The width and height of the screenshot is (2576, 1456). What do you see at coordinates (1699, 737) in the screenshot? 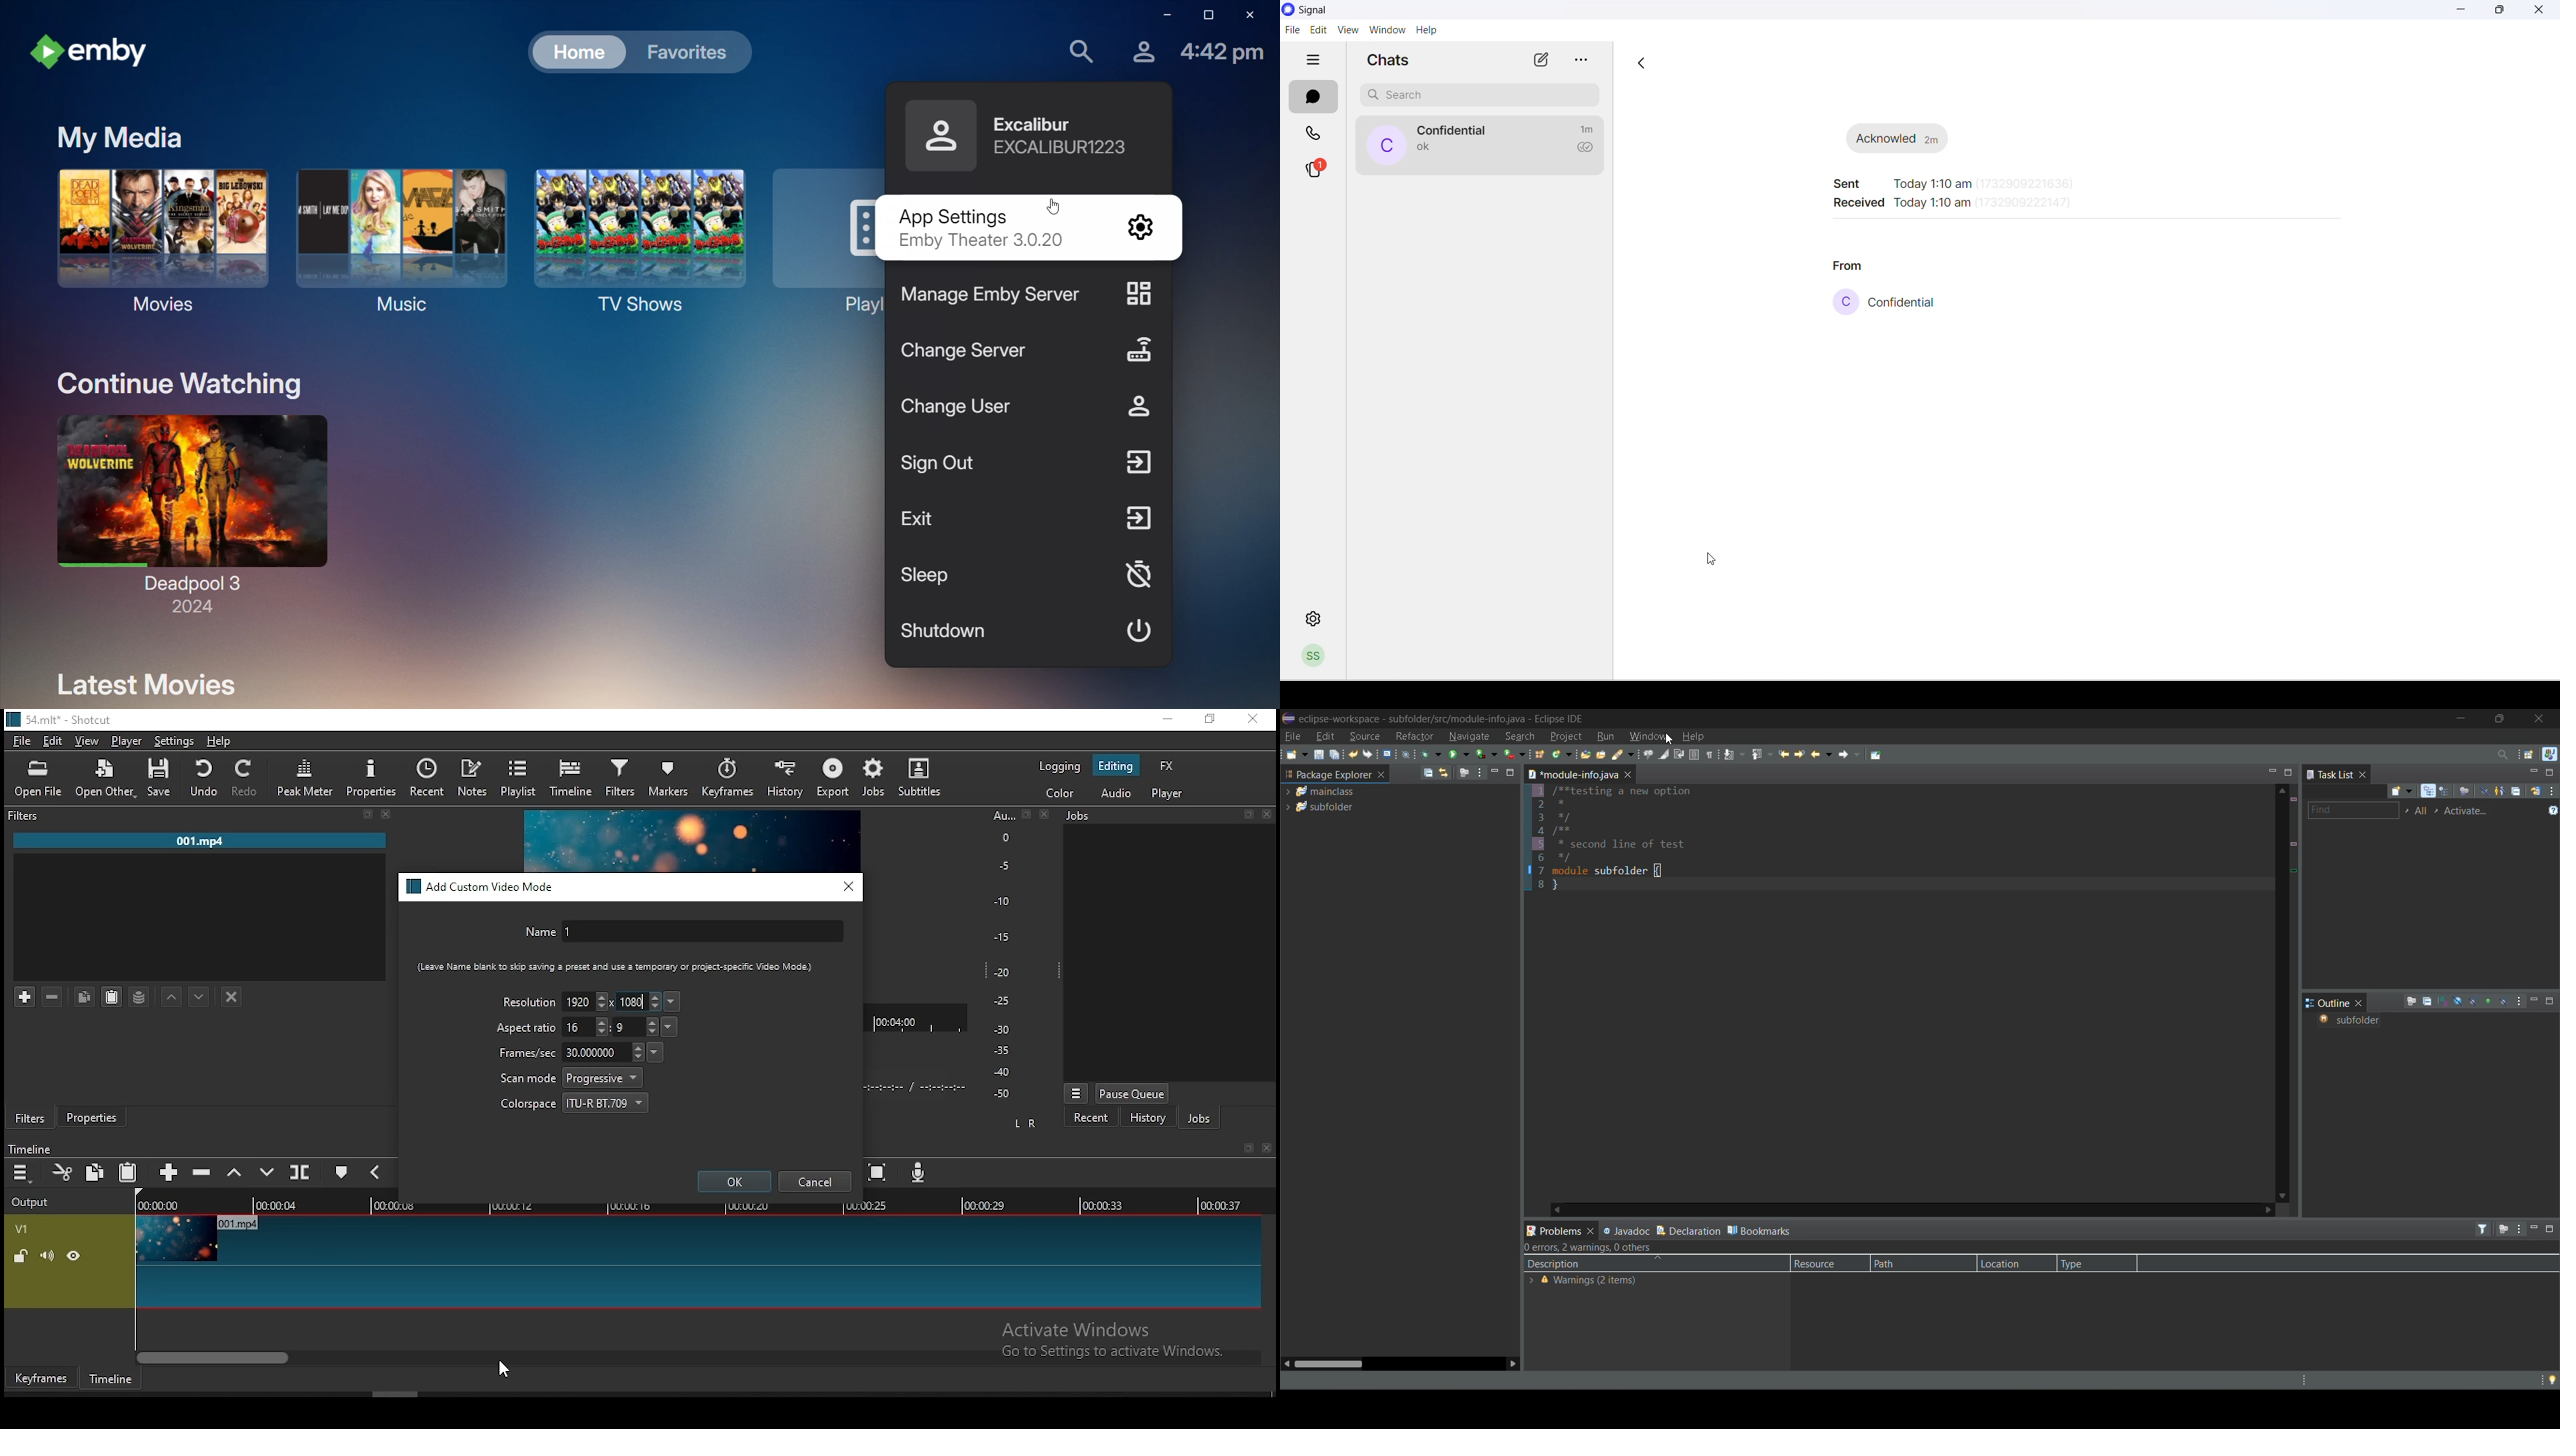
I see `help` at bounding box center [1699, 737].